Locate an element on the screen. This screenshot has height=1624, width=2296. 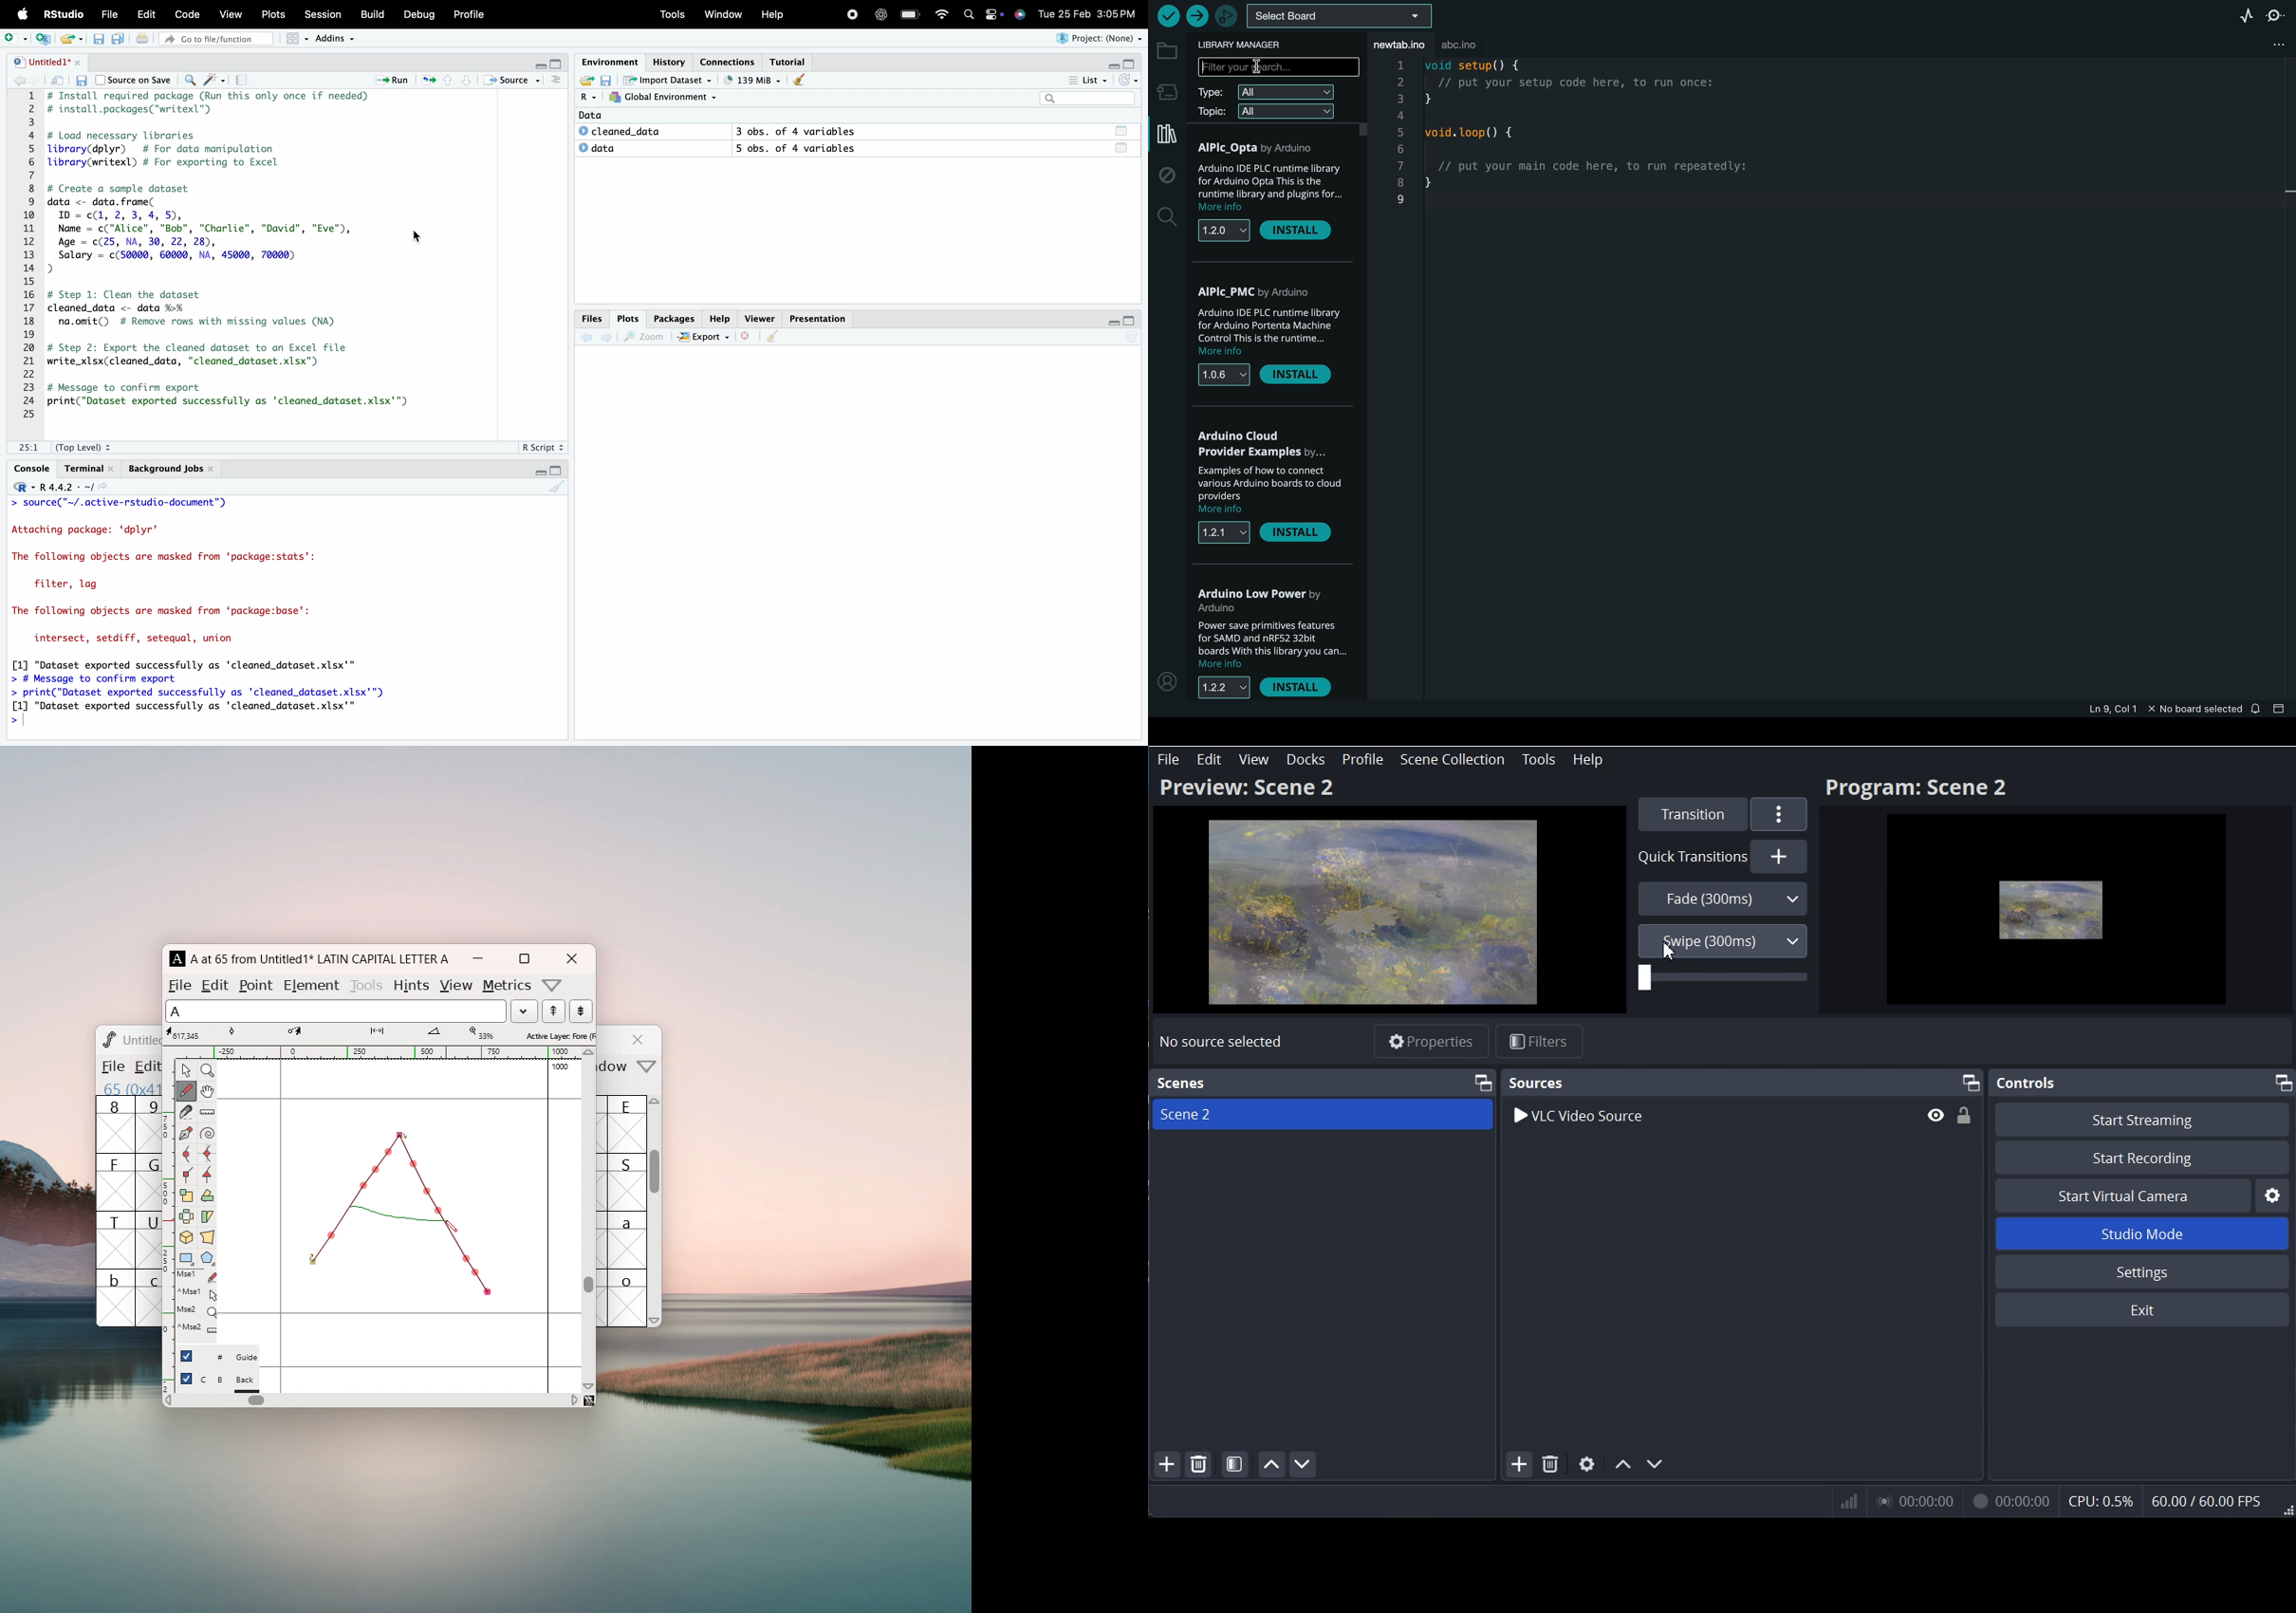
Build is located at coordinates (372, 15).